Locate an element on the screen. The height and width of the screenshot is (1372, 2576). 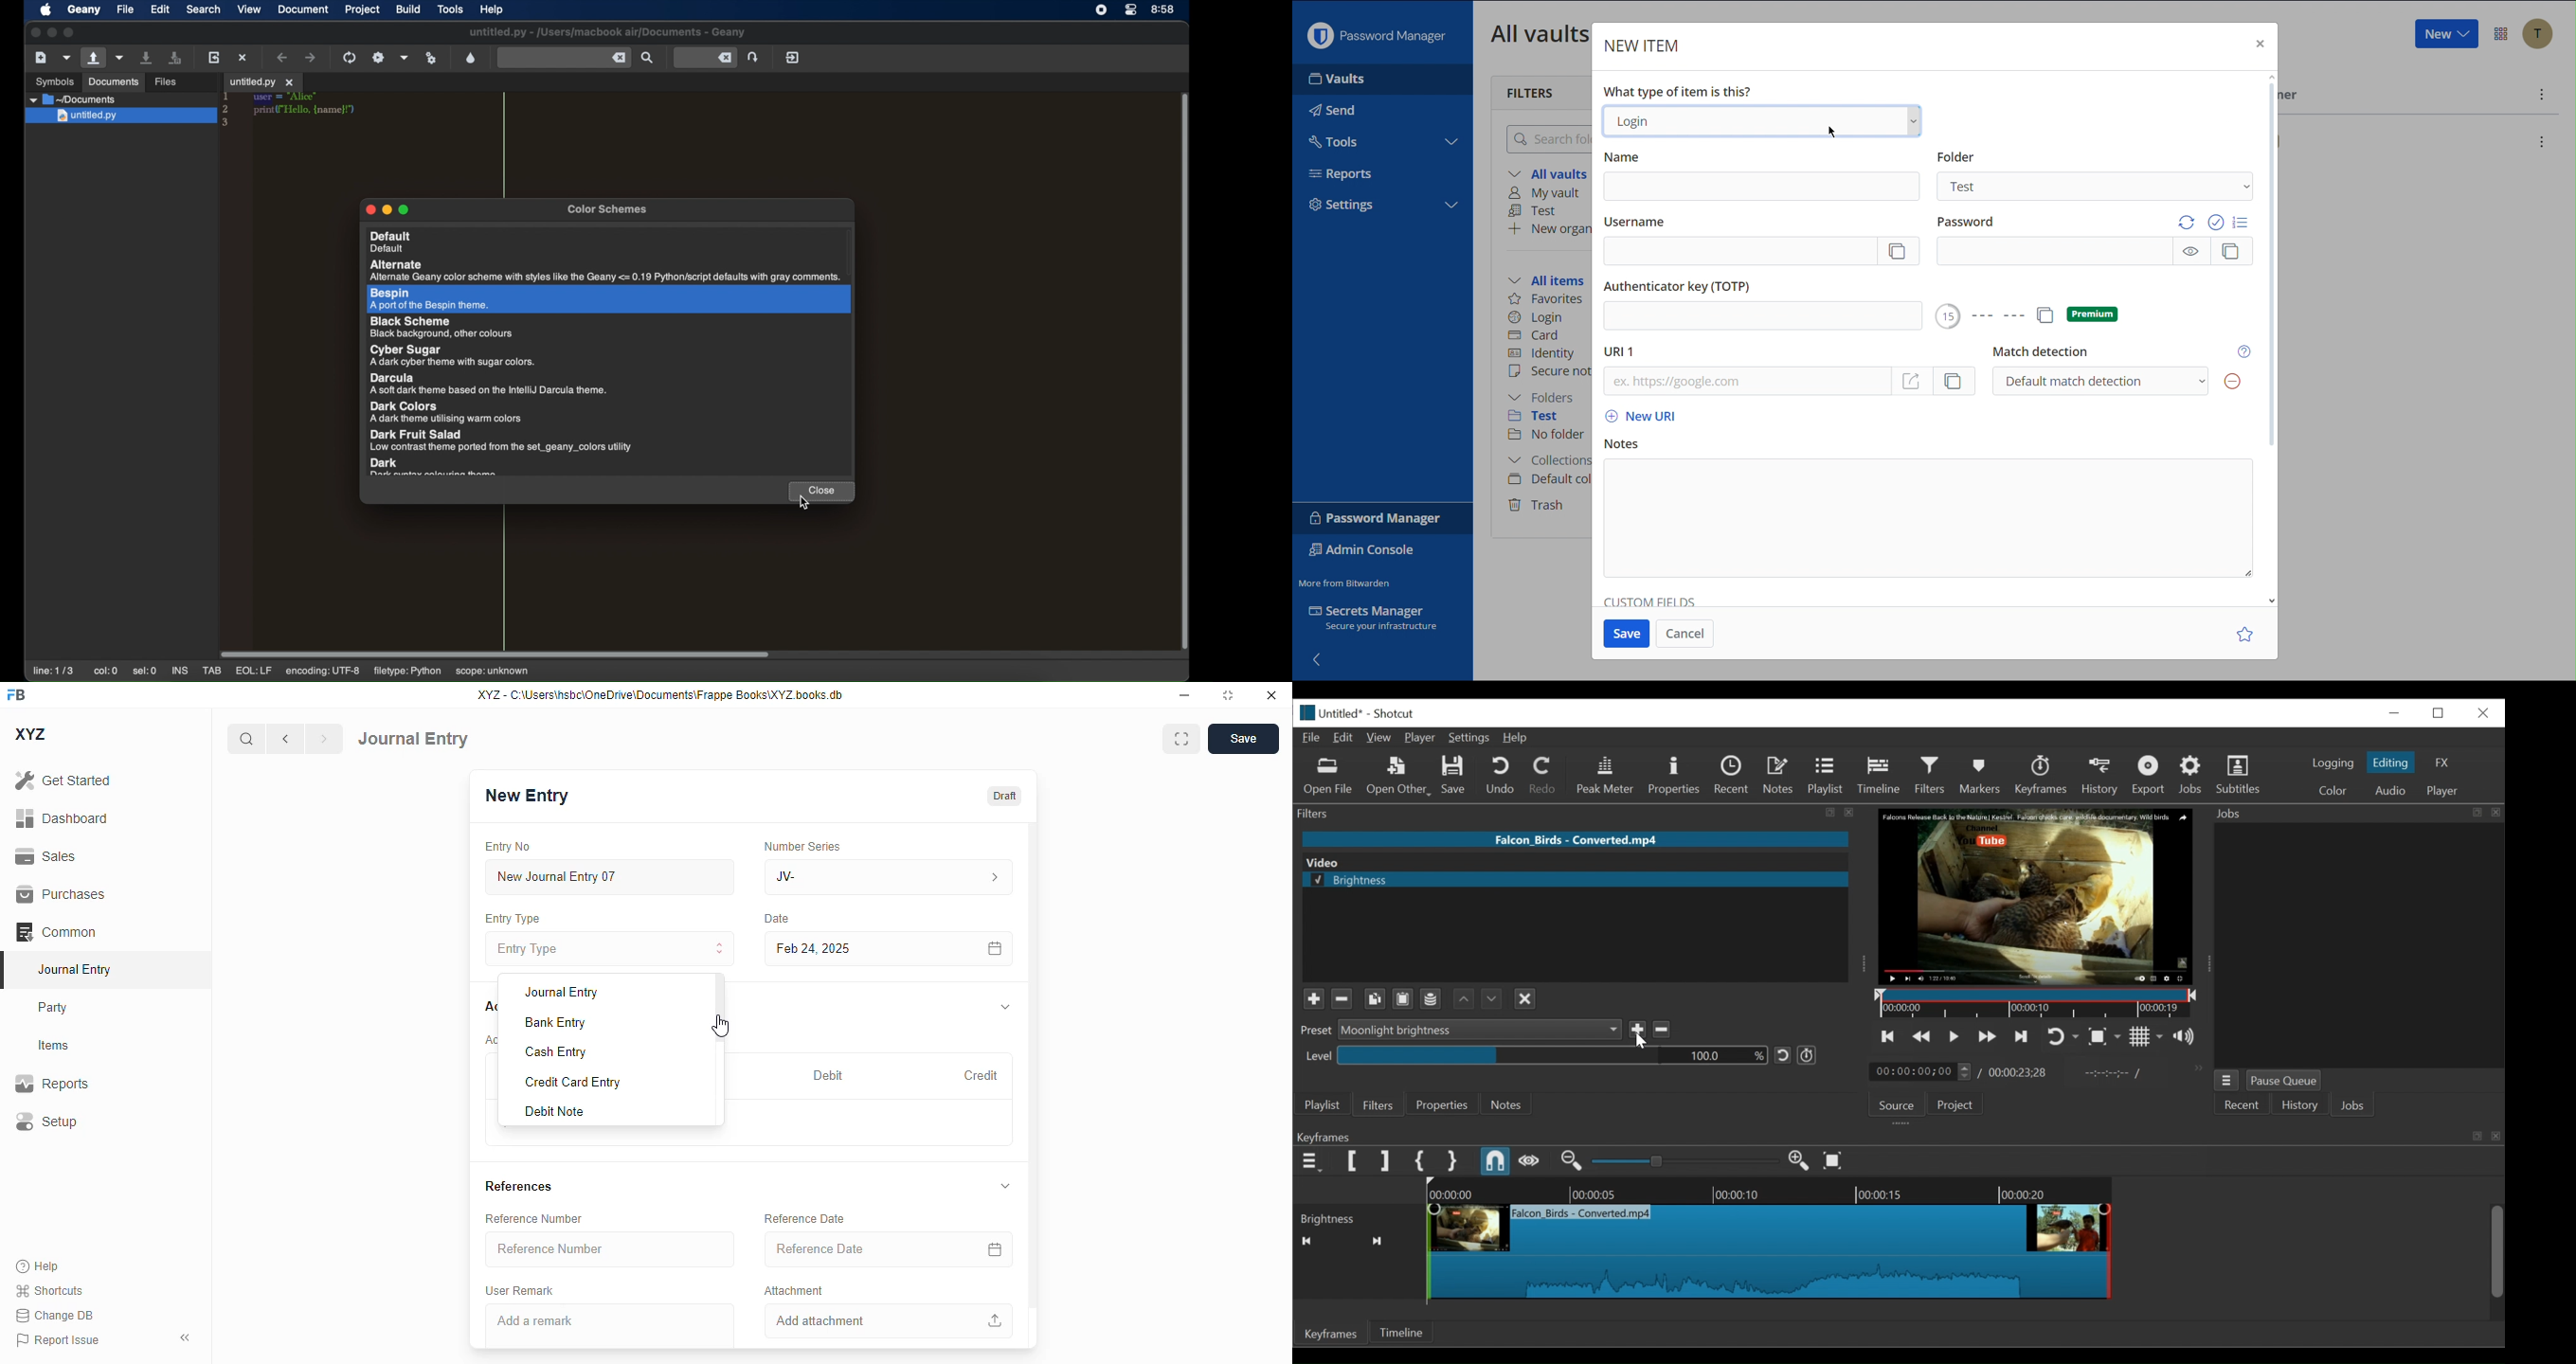
feb 24, 2025 is located at coordinates (848, 949).